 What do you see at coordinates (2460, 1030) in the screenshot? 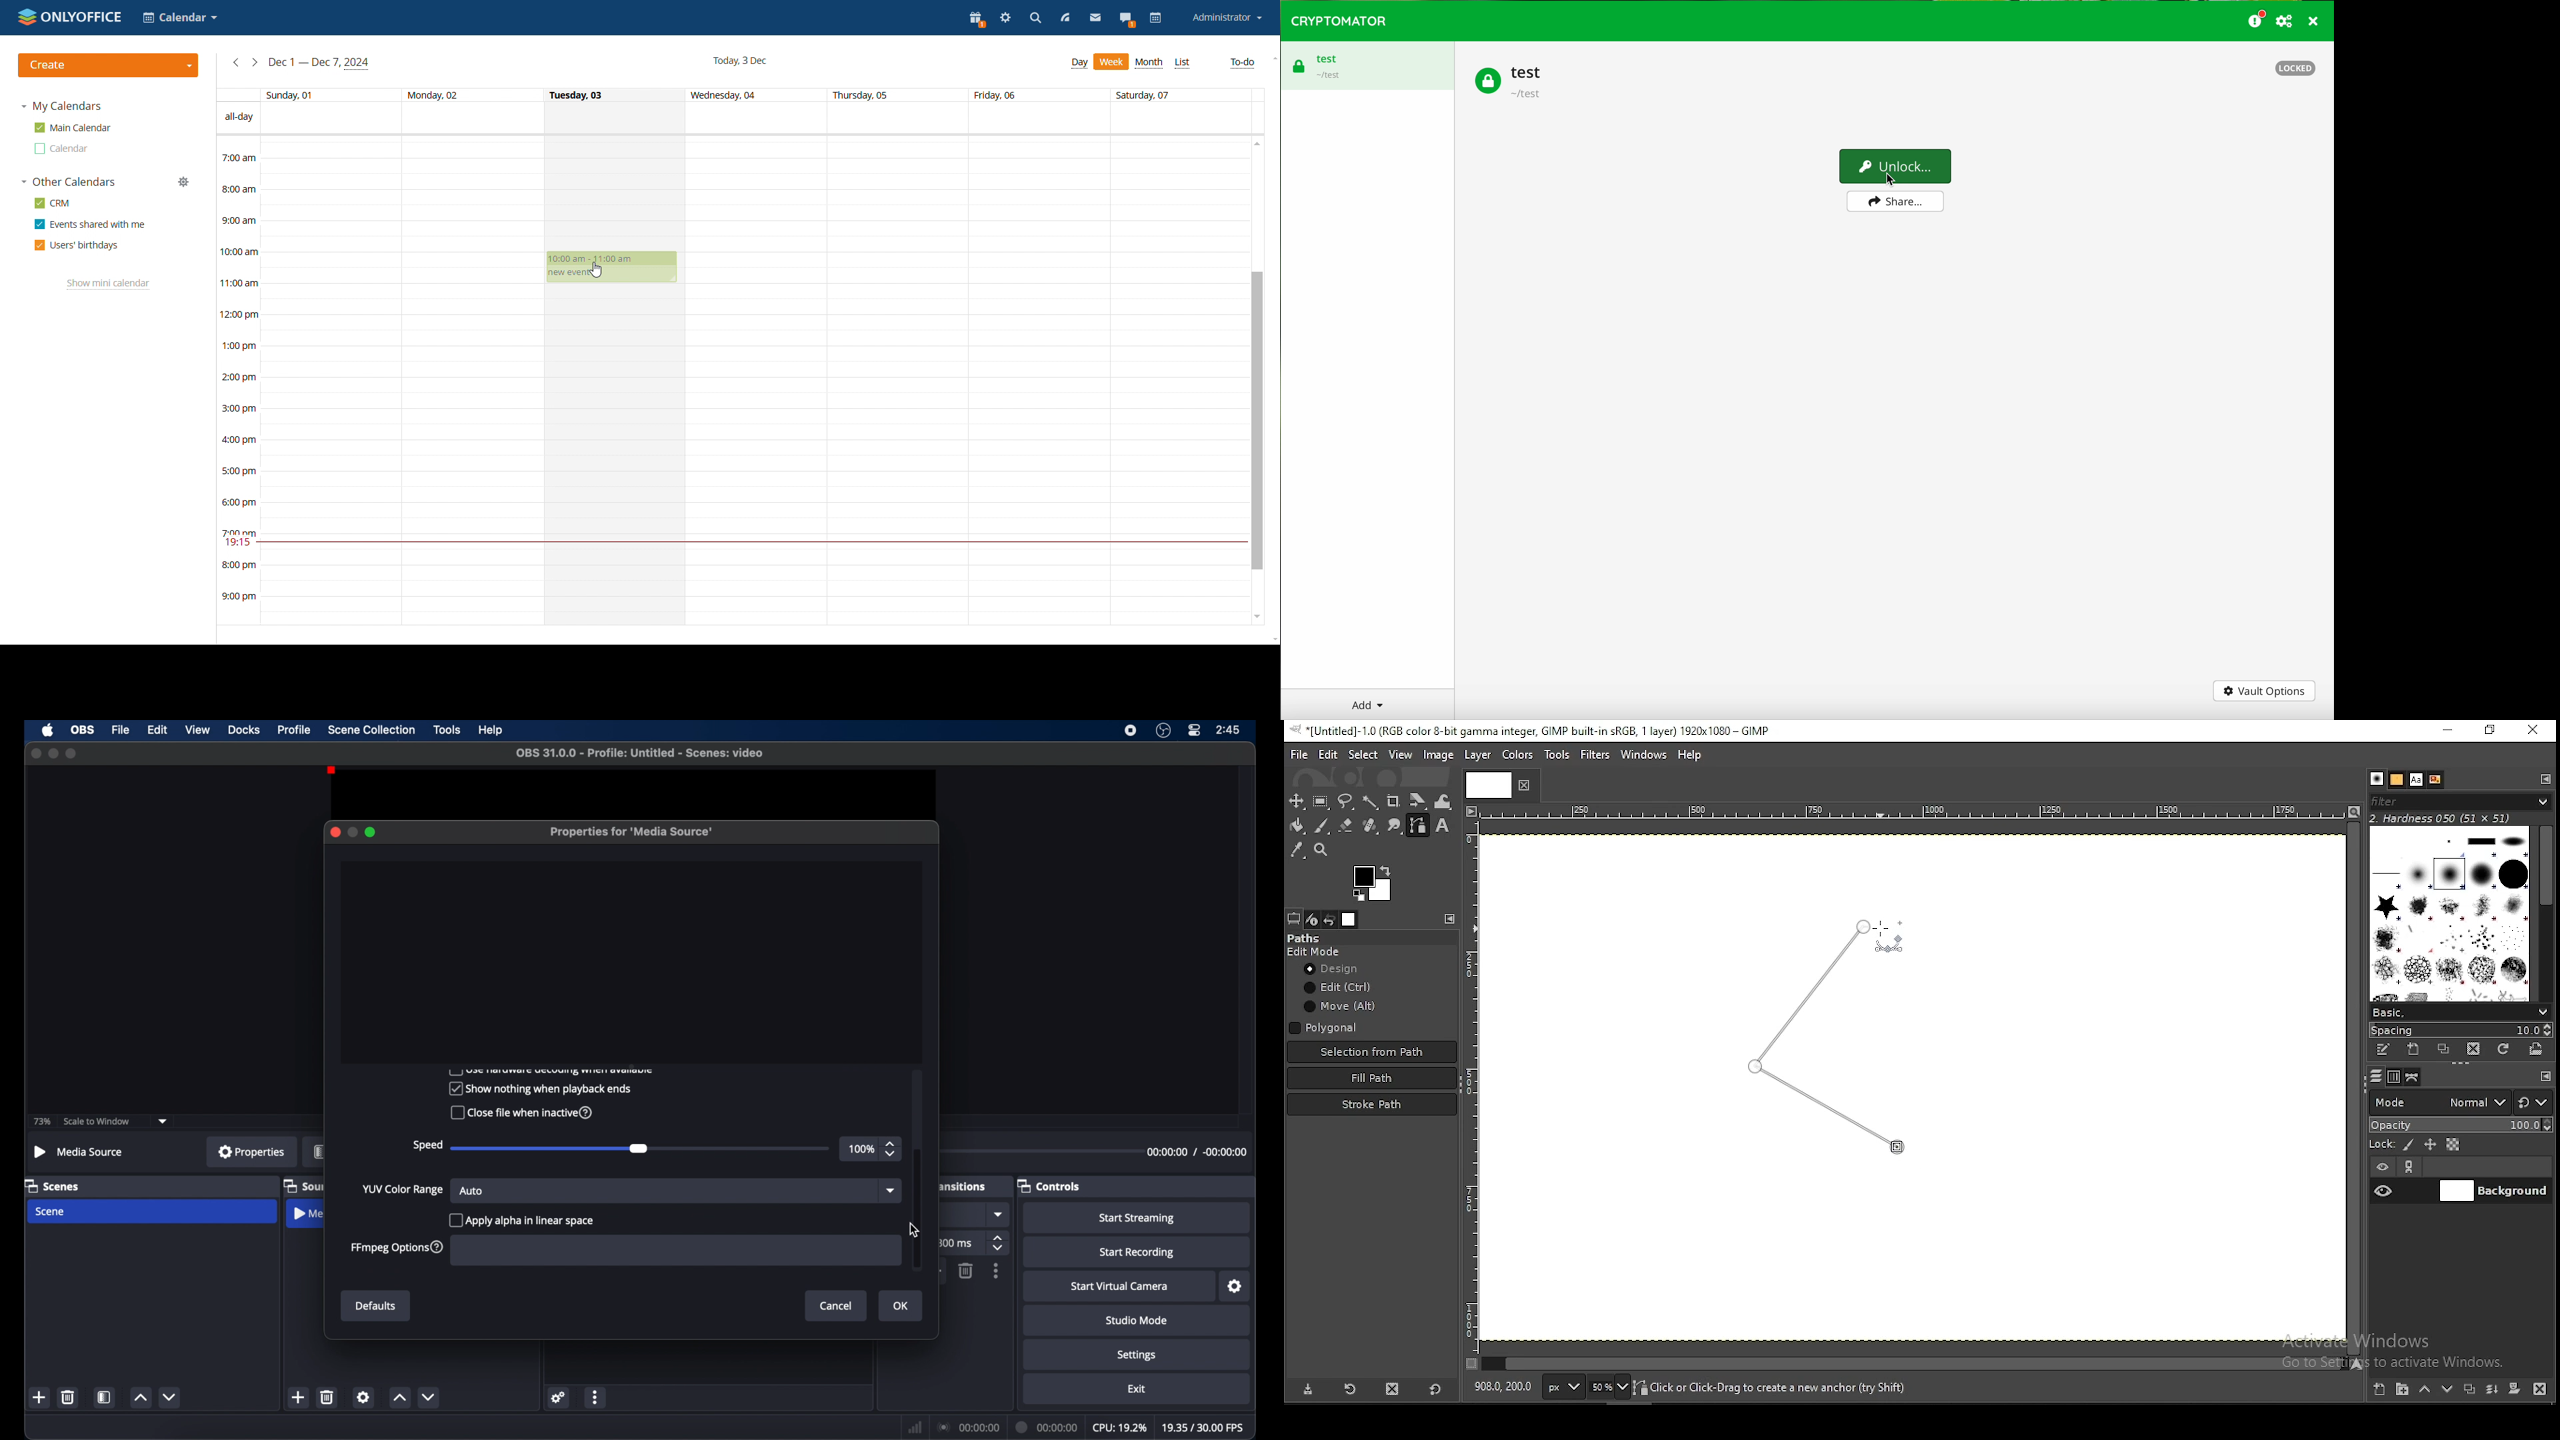
I see `spacing` at bounding box center [2460, 1030].